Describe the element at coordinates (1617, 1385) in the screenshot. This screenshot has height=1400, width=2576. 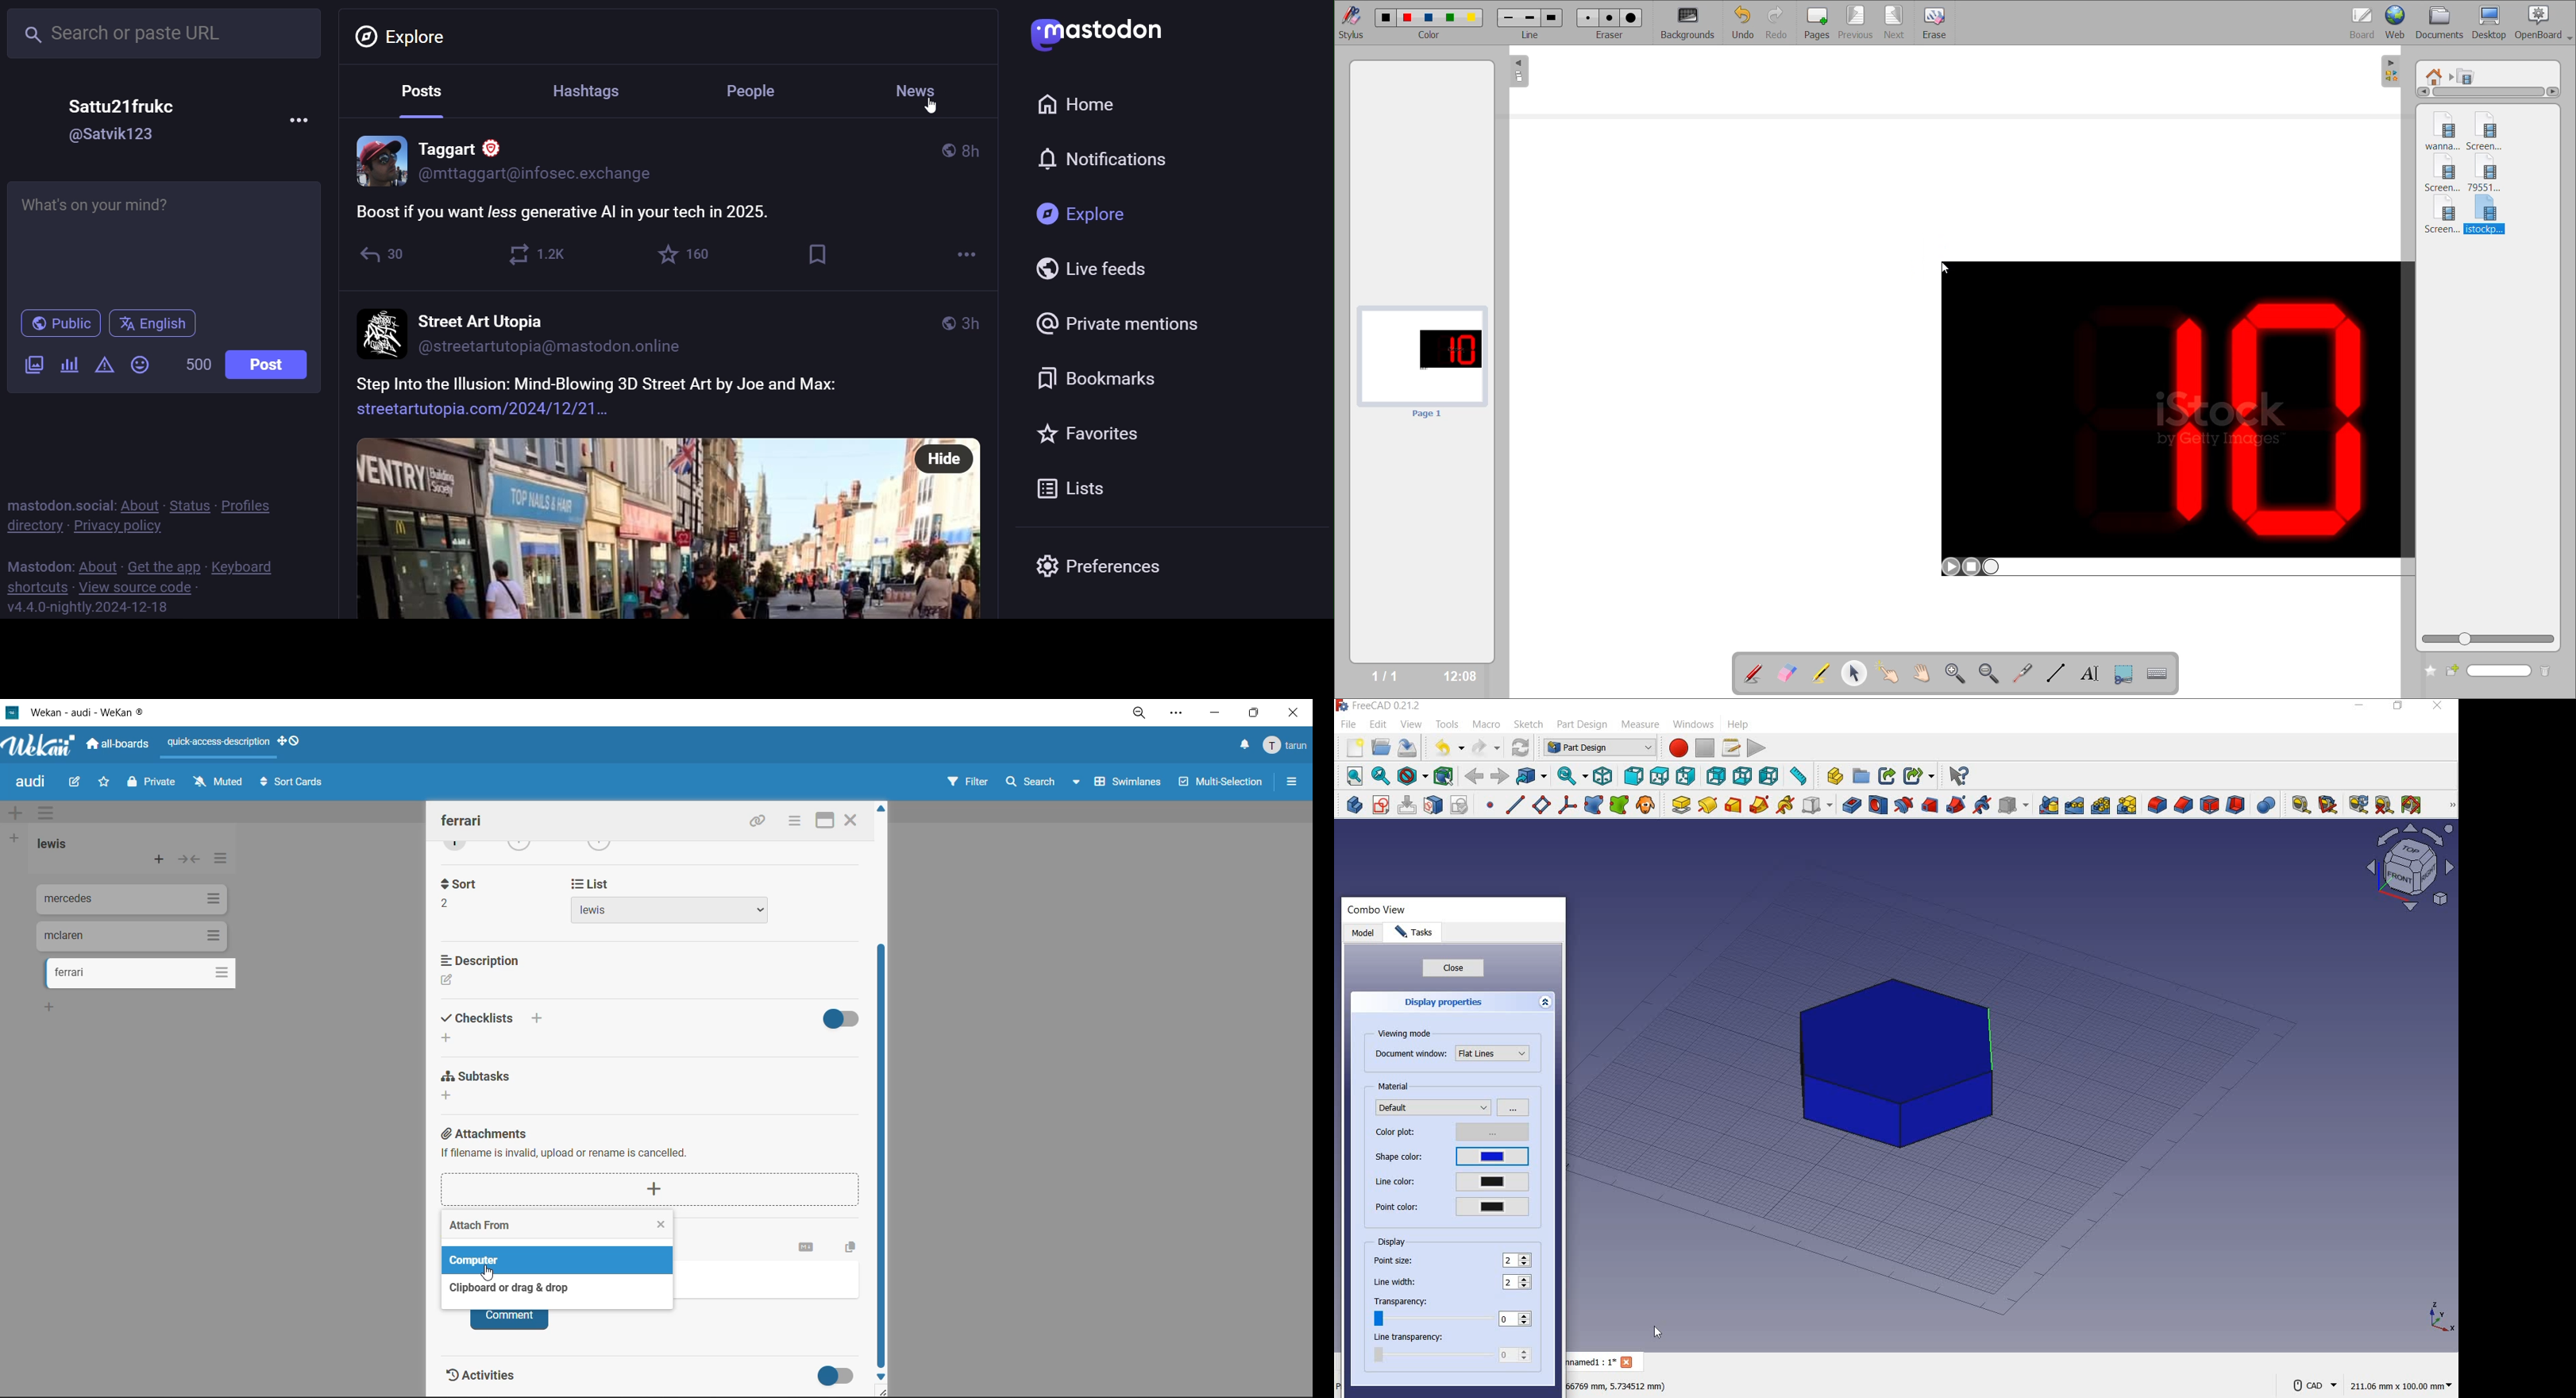
I see `66759 mm,5.734512 mm(DIMENSION)` at that location.